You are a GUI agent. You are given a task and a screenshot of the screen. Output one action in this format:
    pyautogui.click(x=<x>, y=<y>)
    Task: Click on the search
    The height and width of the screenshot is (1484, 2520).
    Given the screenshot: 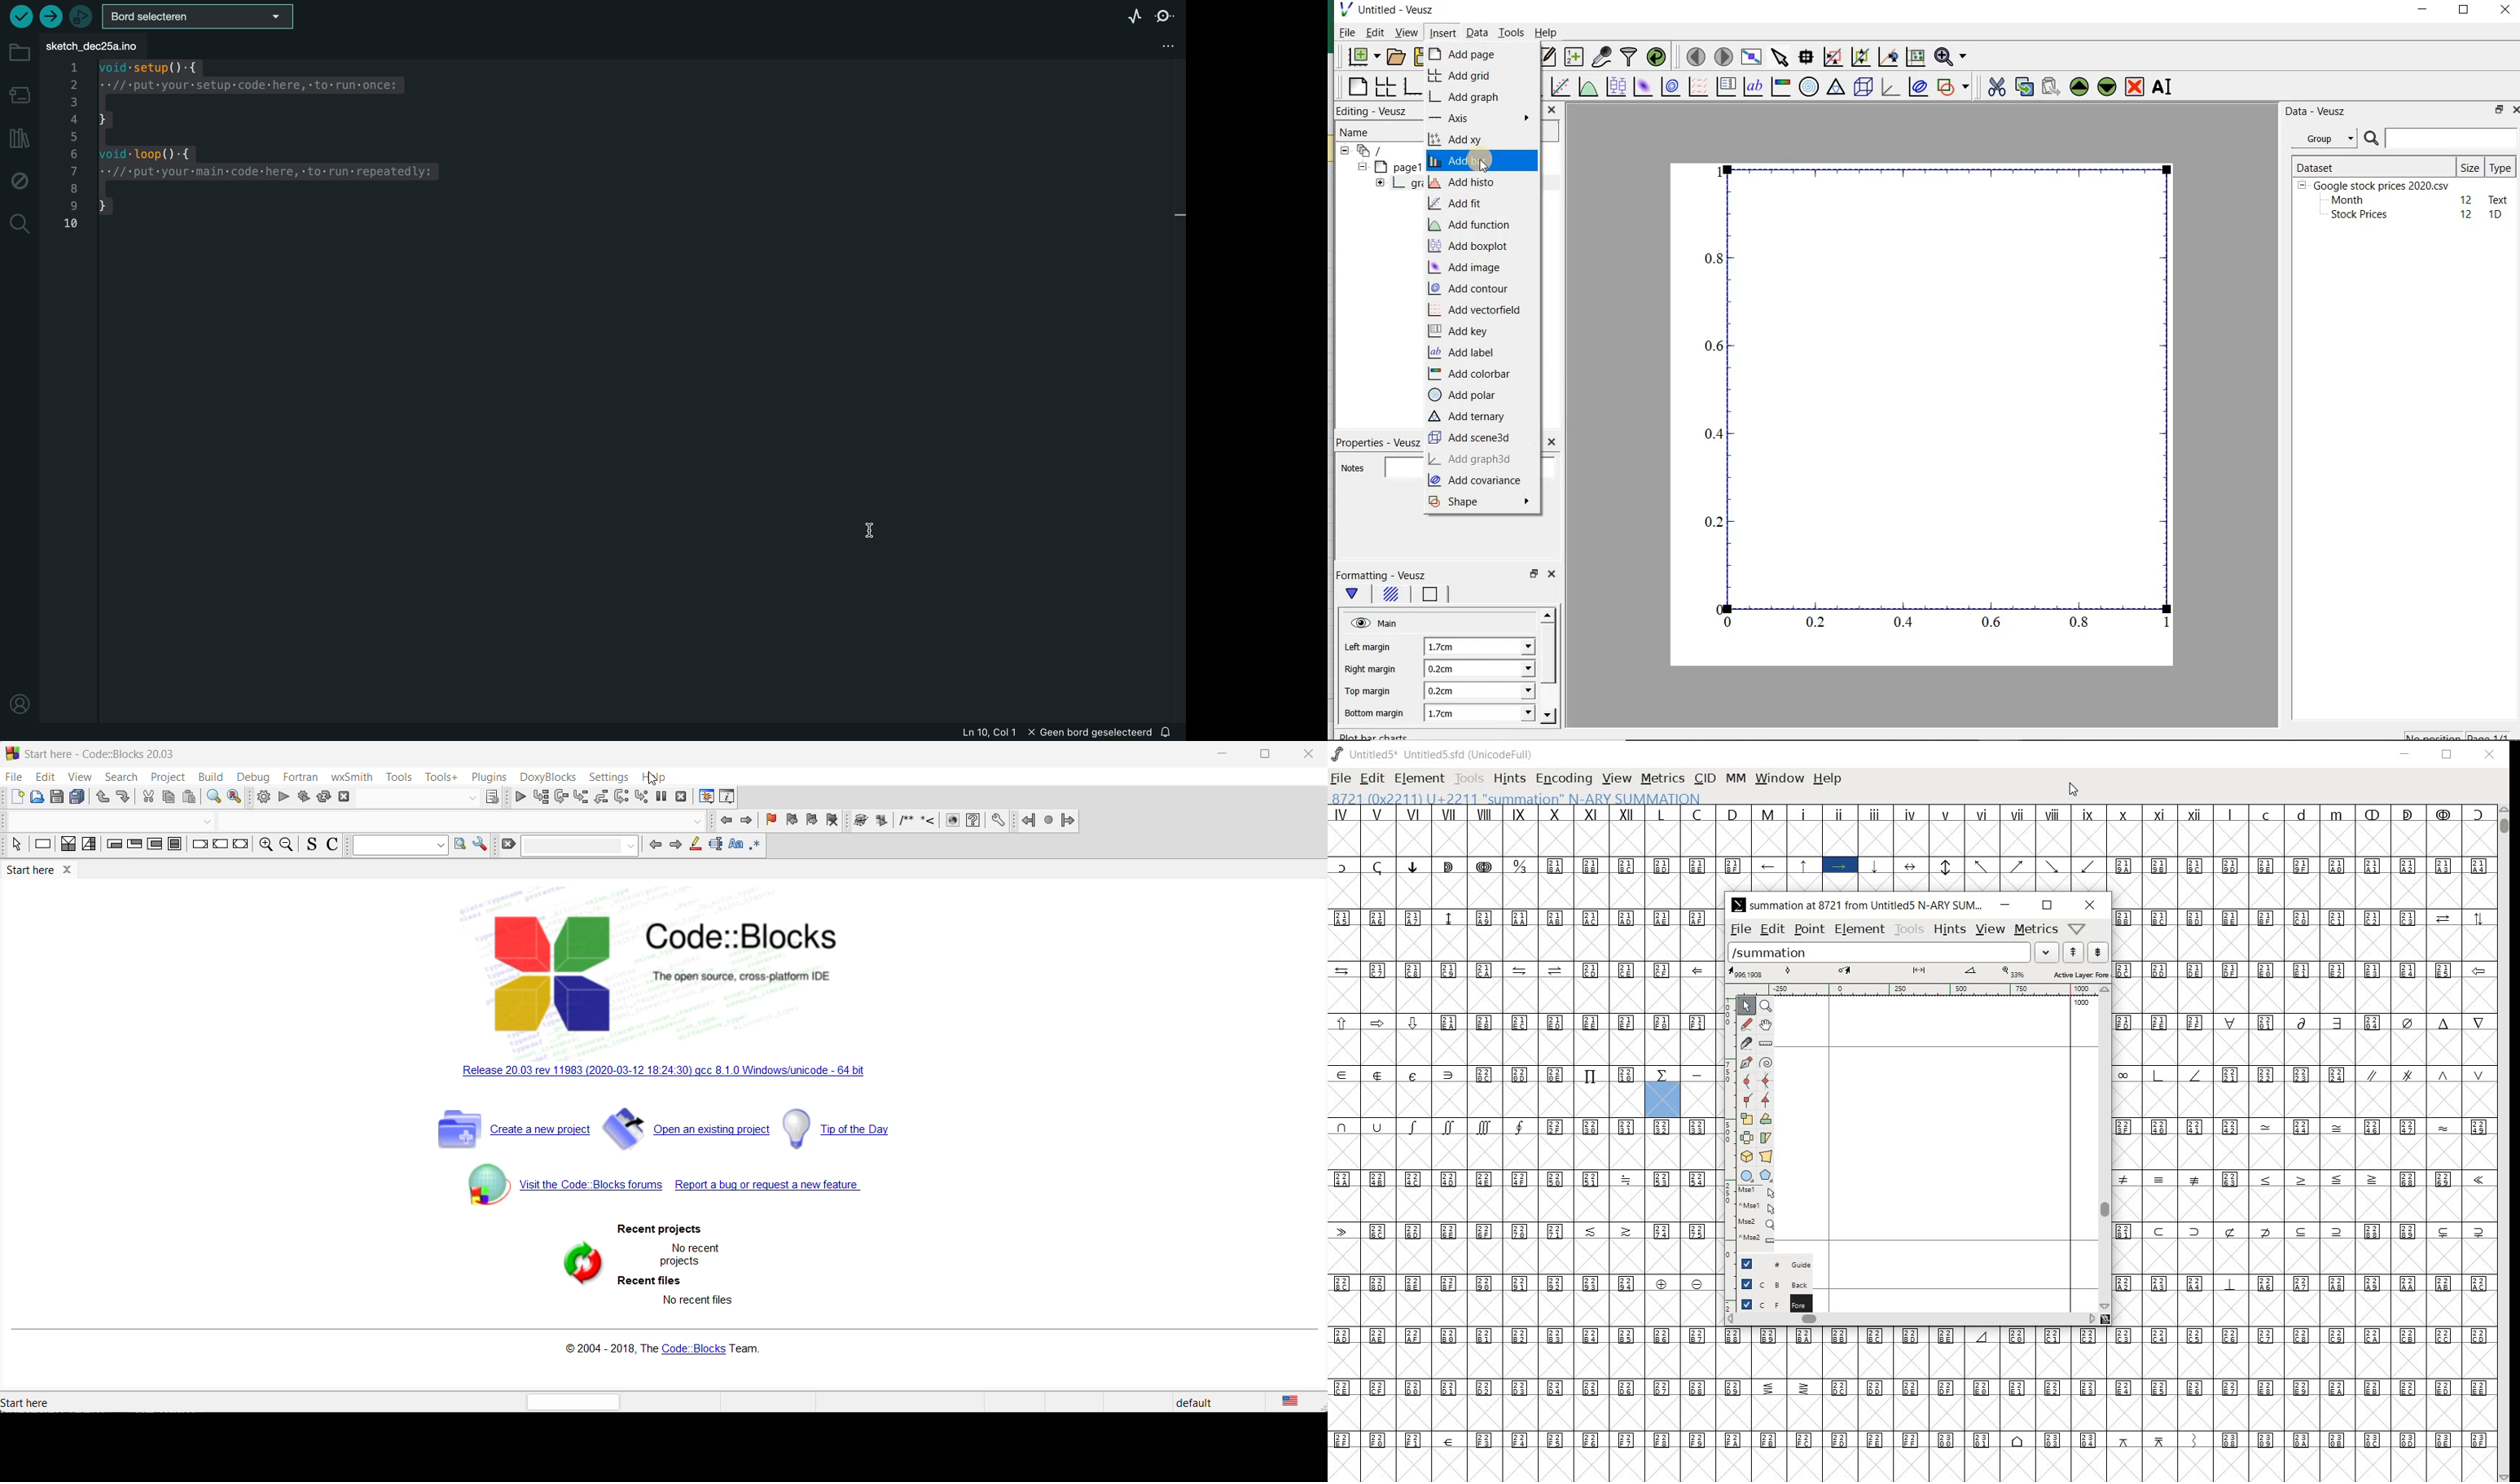 What is the action you would take?
    pyautogui.click(x=120, y=776)
    